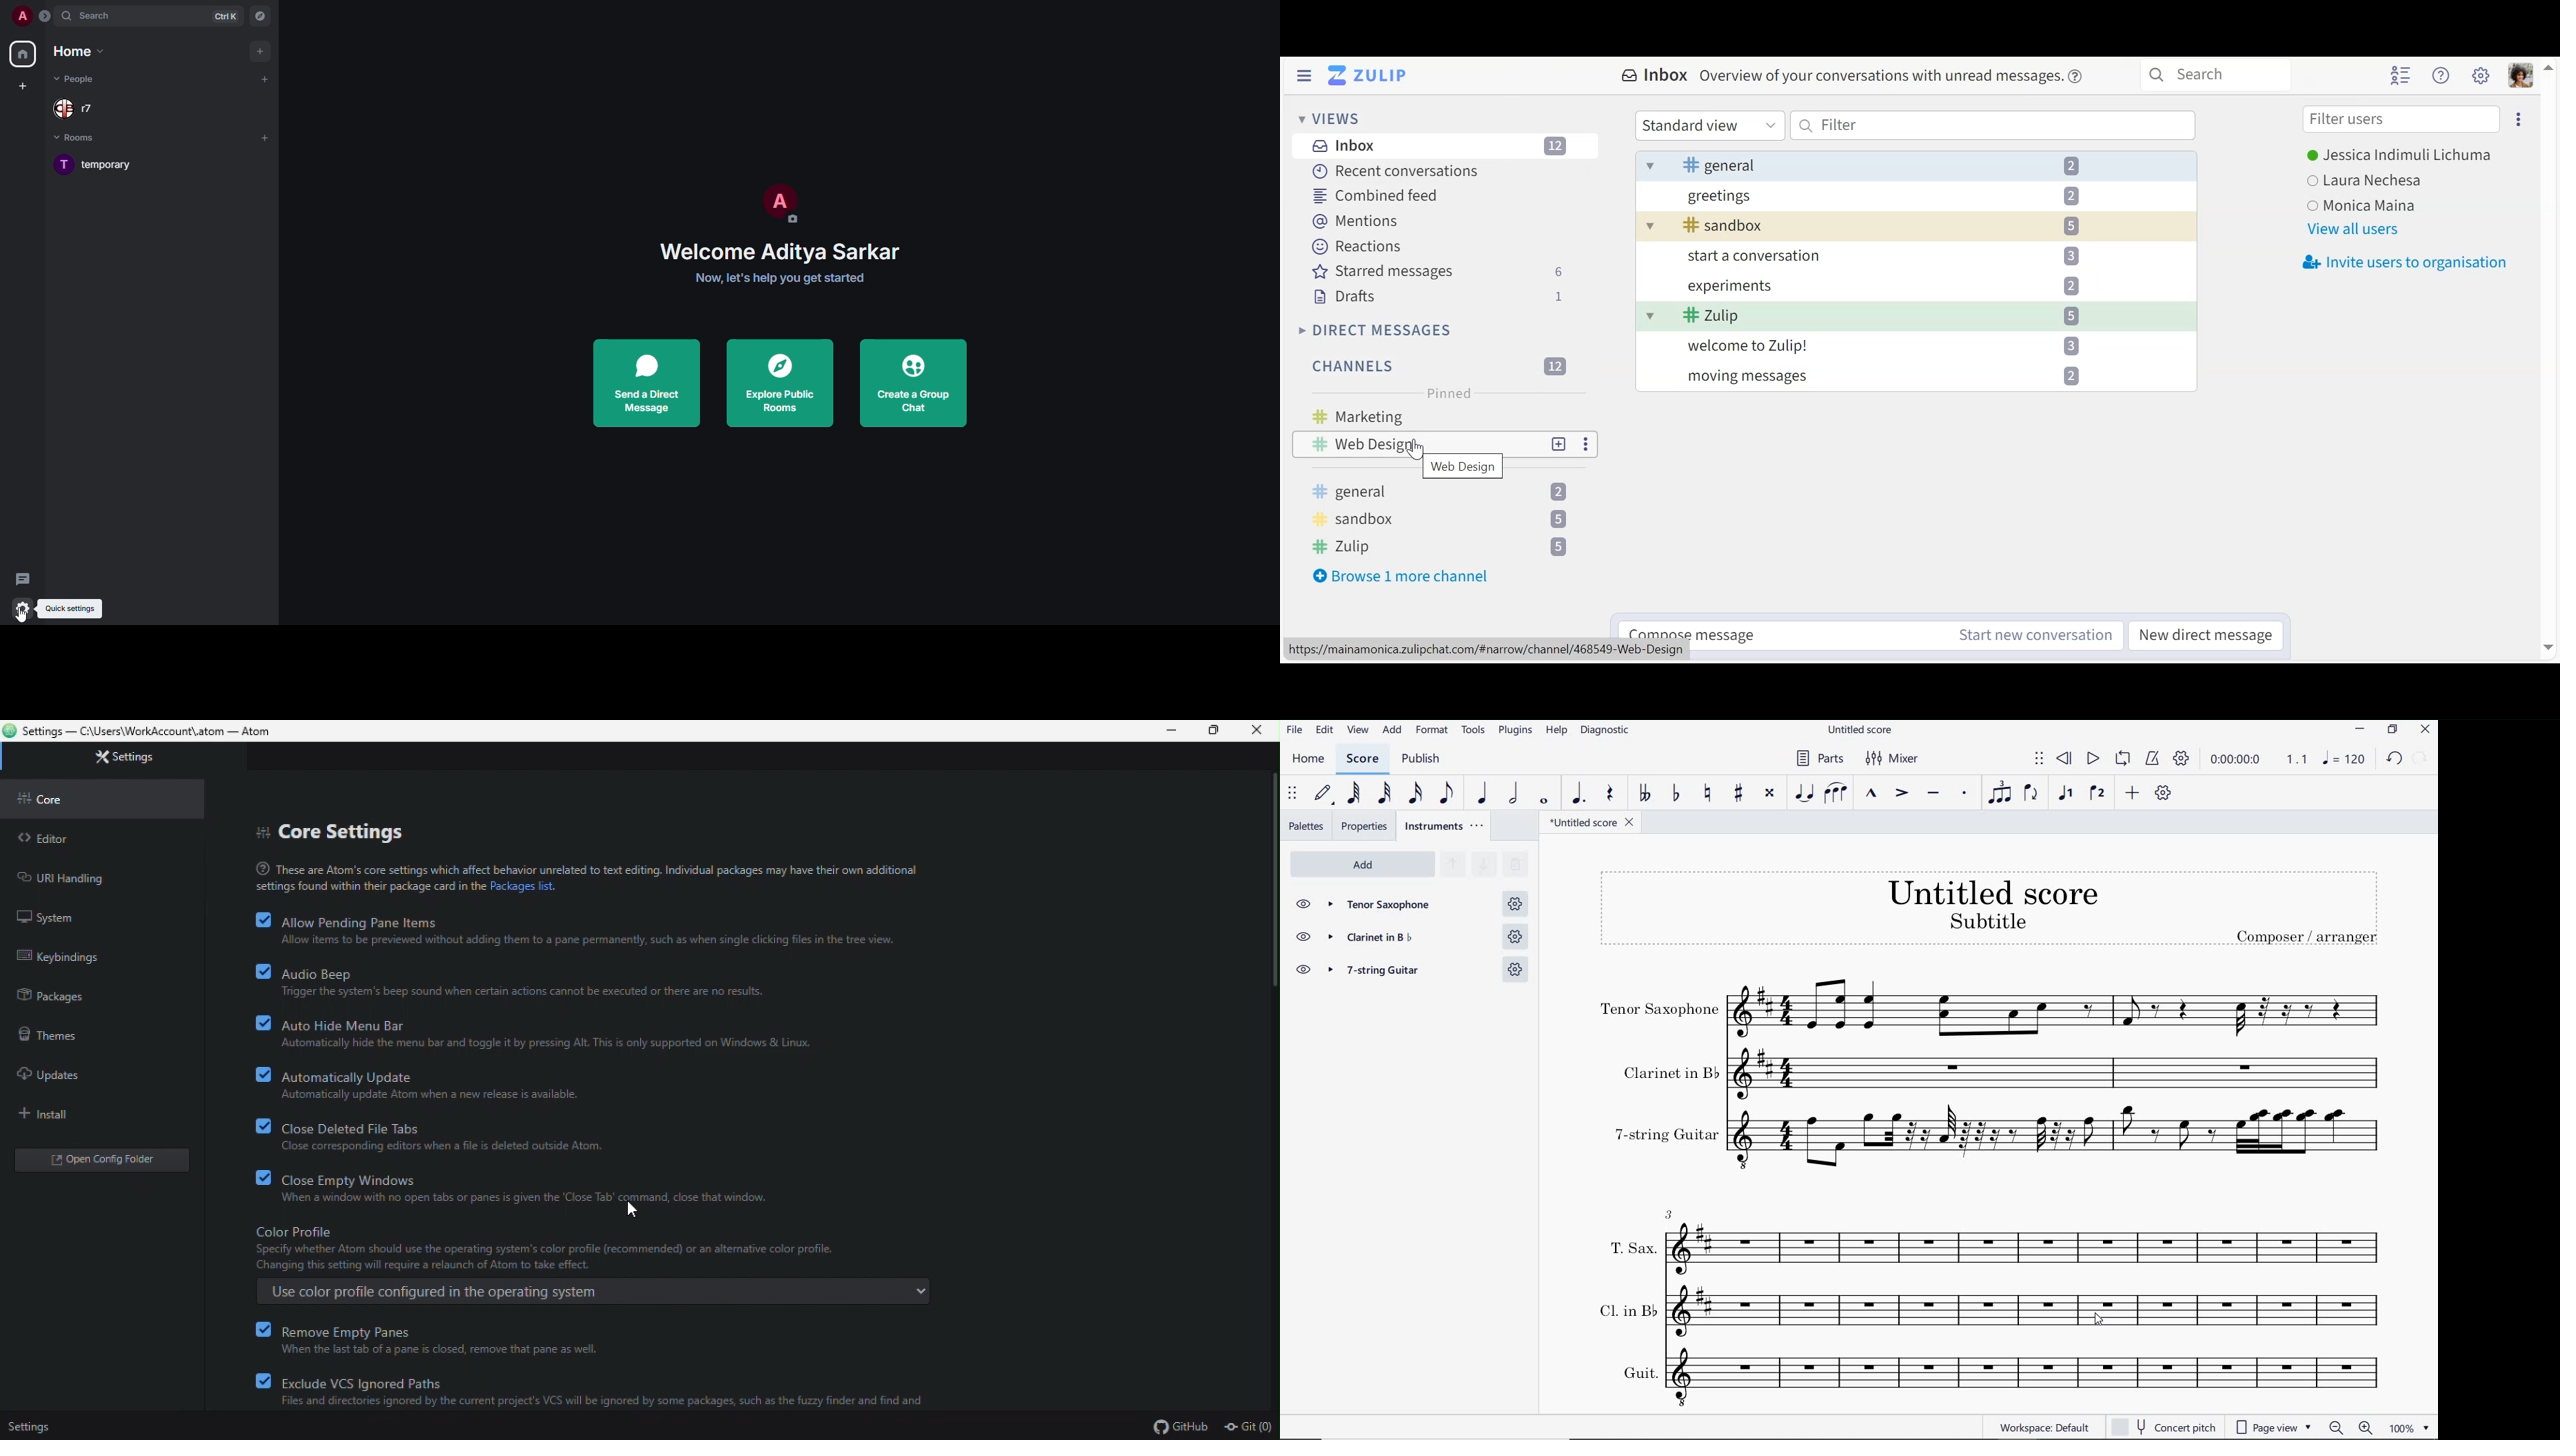 Image resolution: width=2576 pixels, height=1456 pixels. Describe the element at coordinates (1514, 937) in the screenshot. I see `settings` at that location.